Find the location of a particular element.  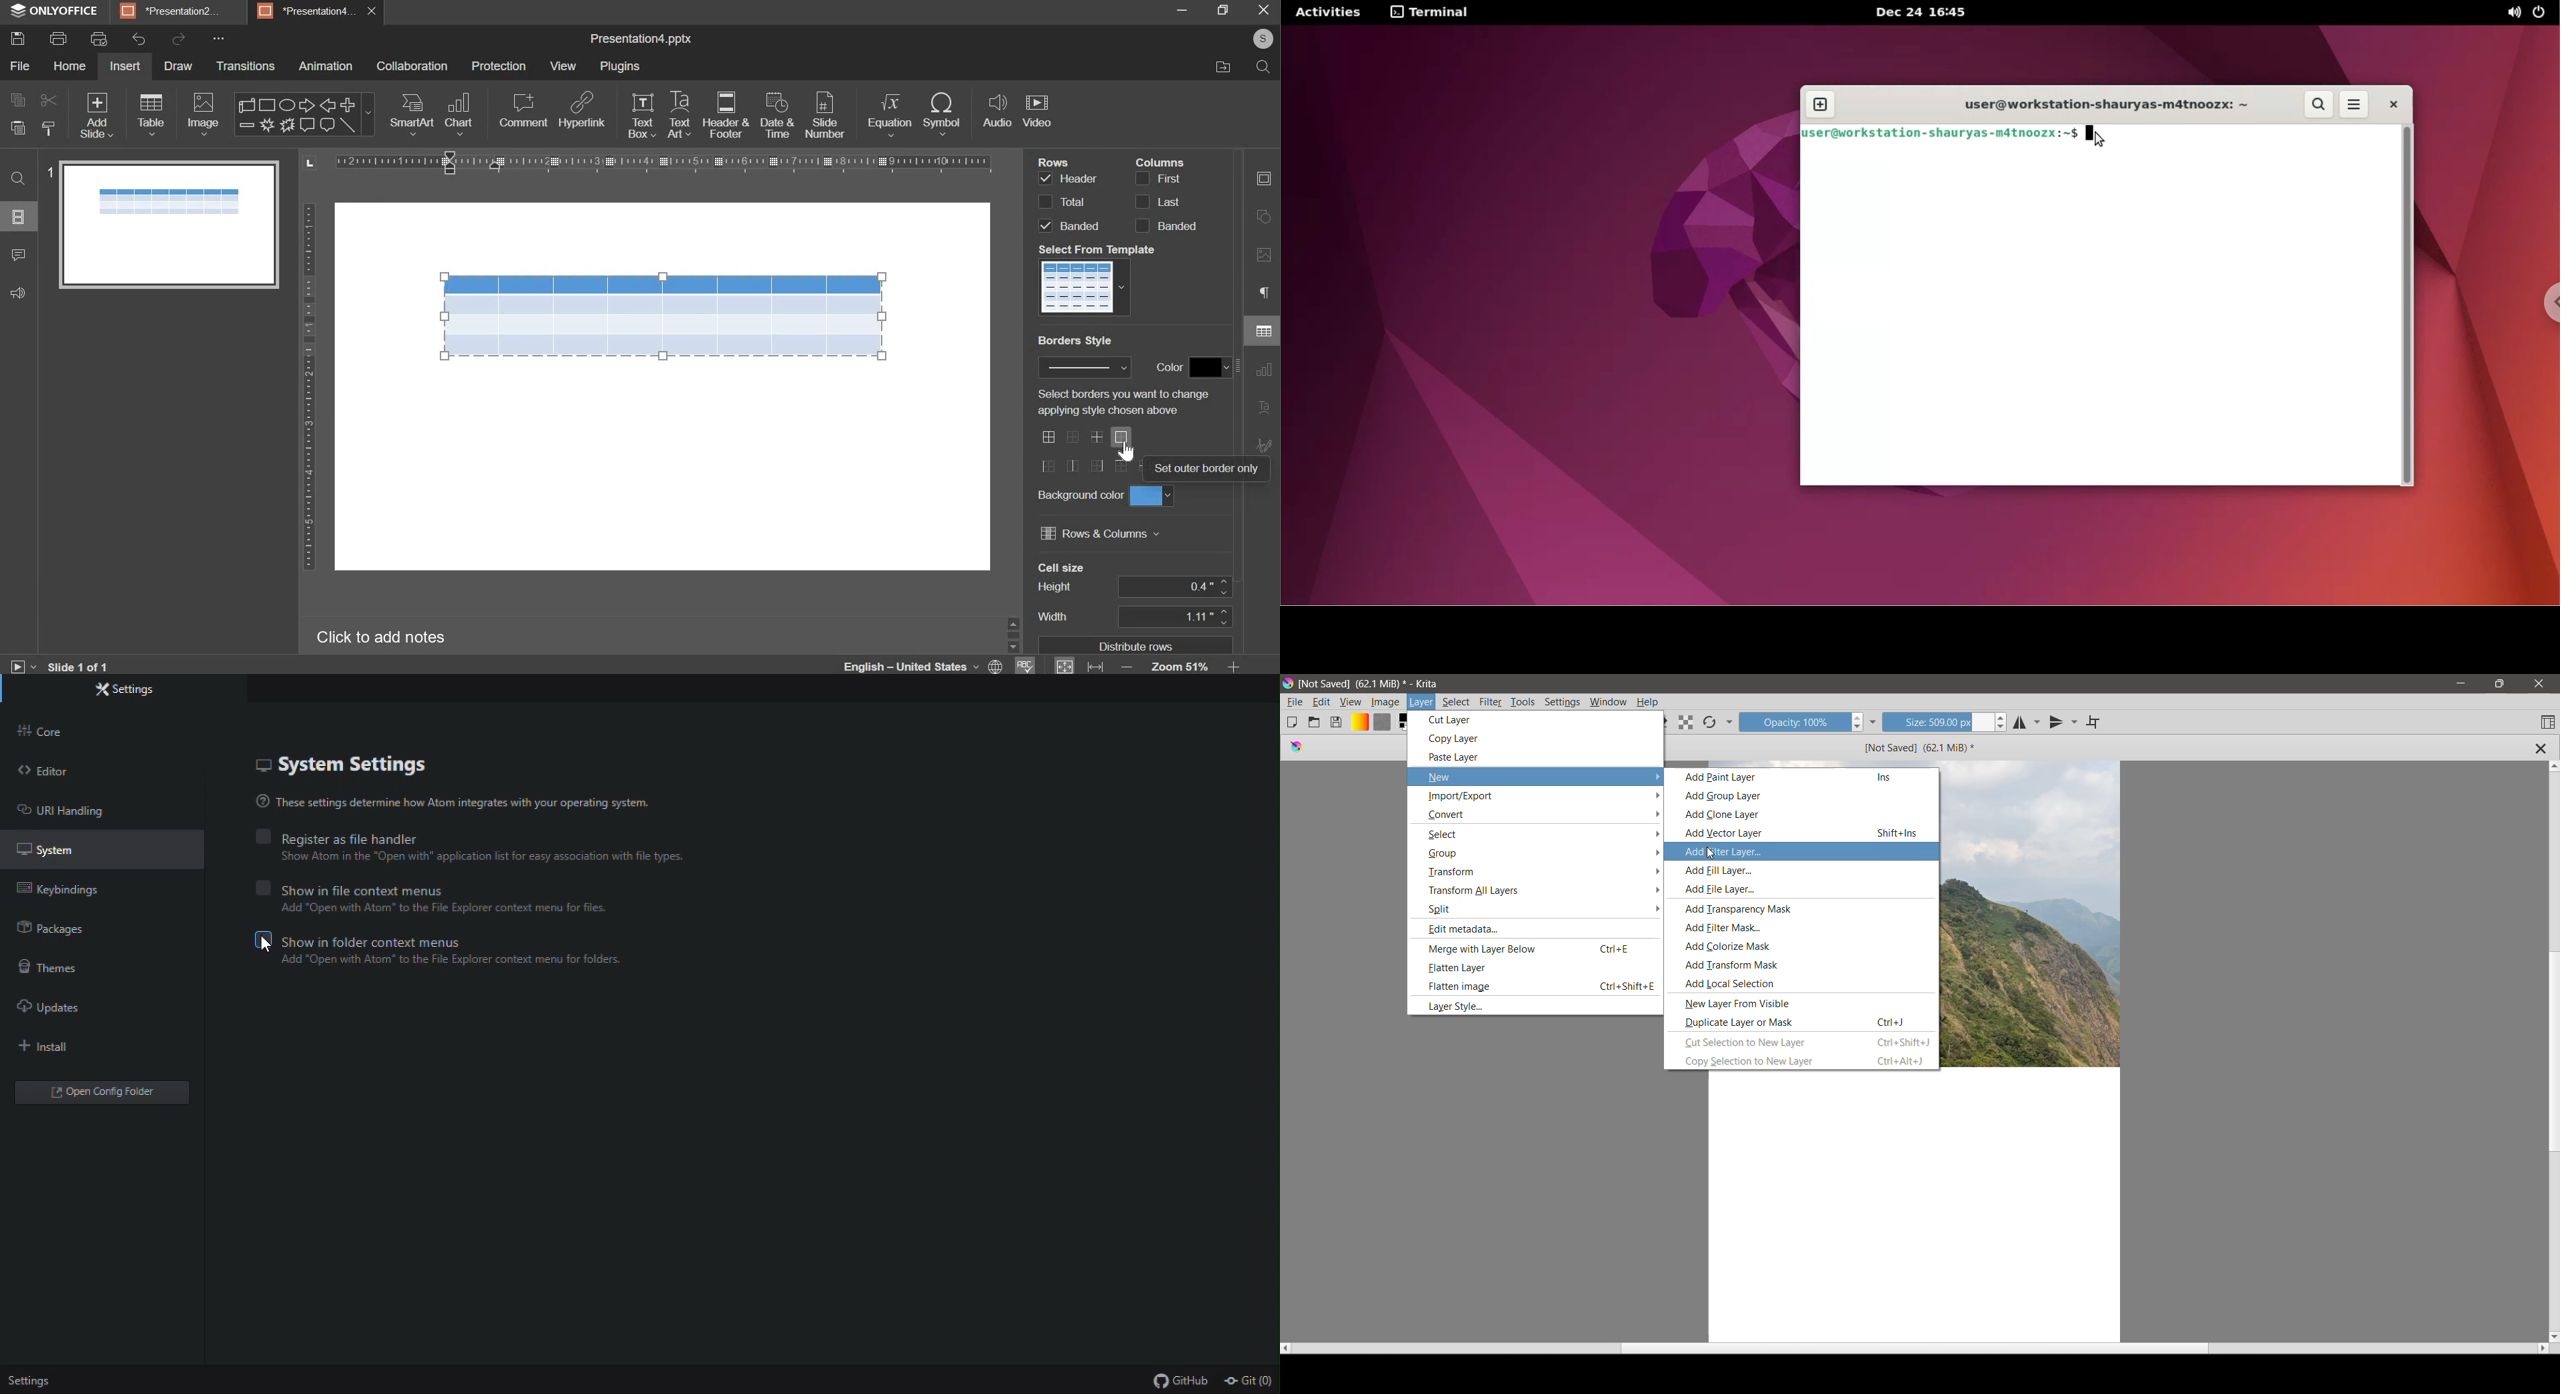

rows total is located at coordinates (1044, 202).